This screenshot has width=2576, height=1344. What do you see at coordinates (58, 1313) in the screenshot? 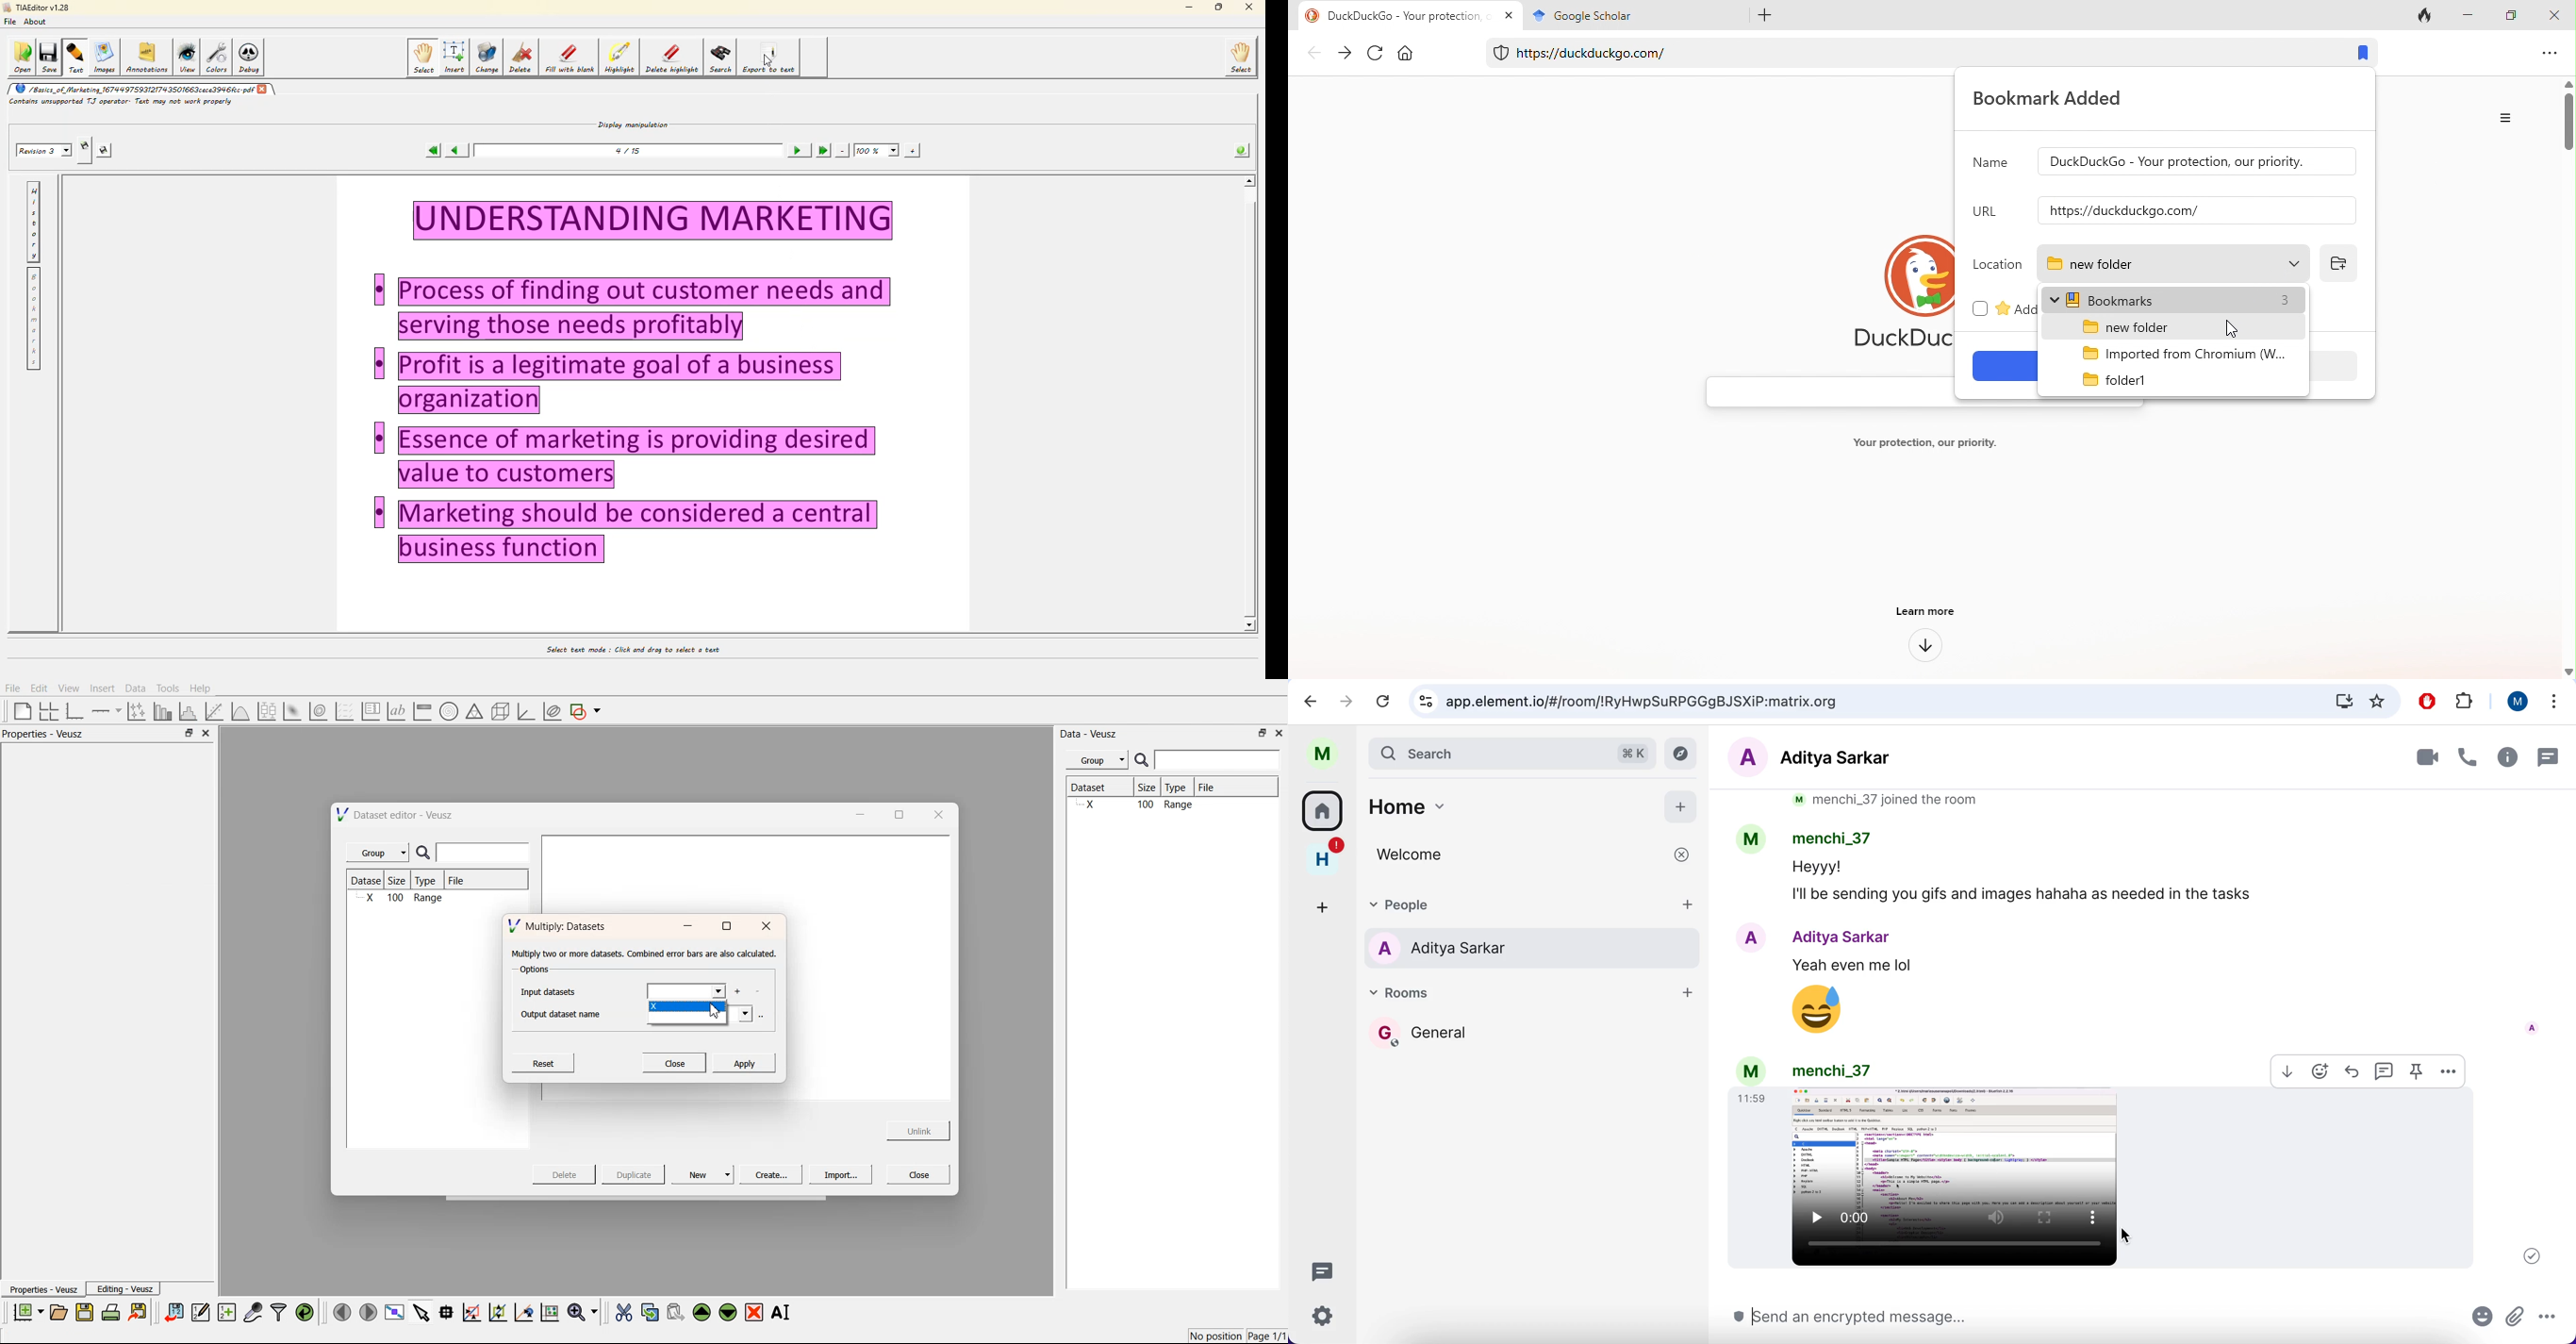
I see `open` at bounding box center [58, 1313].